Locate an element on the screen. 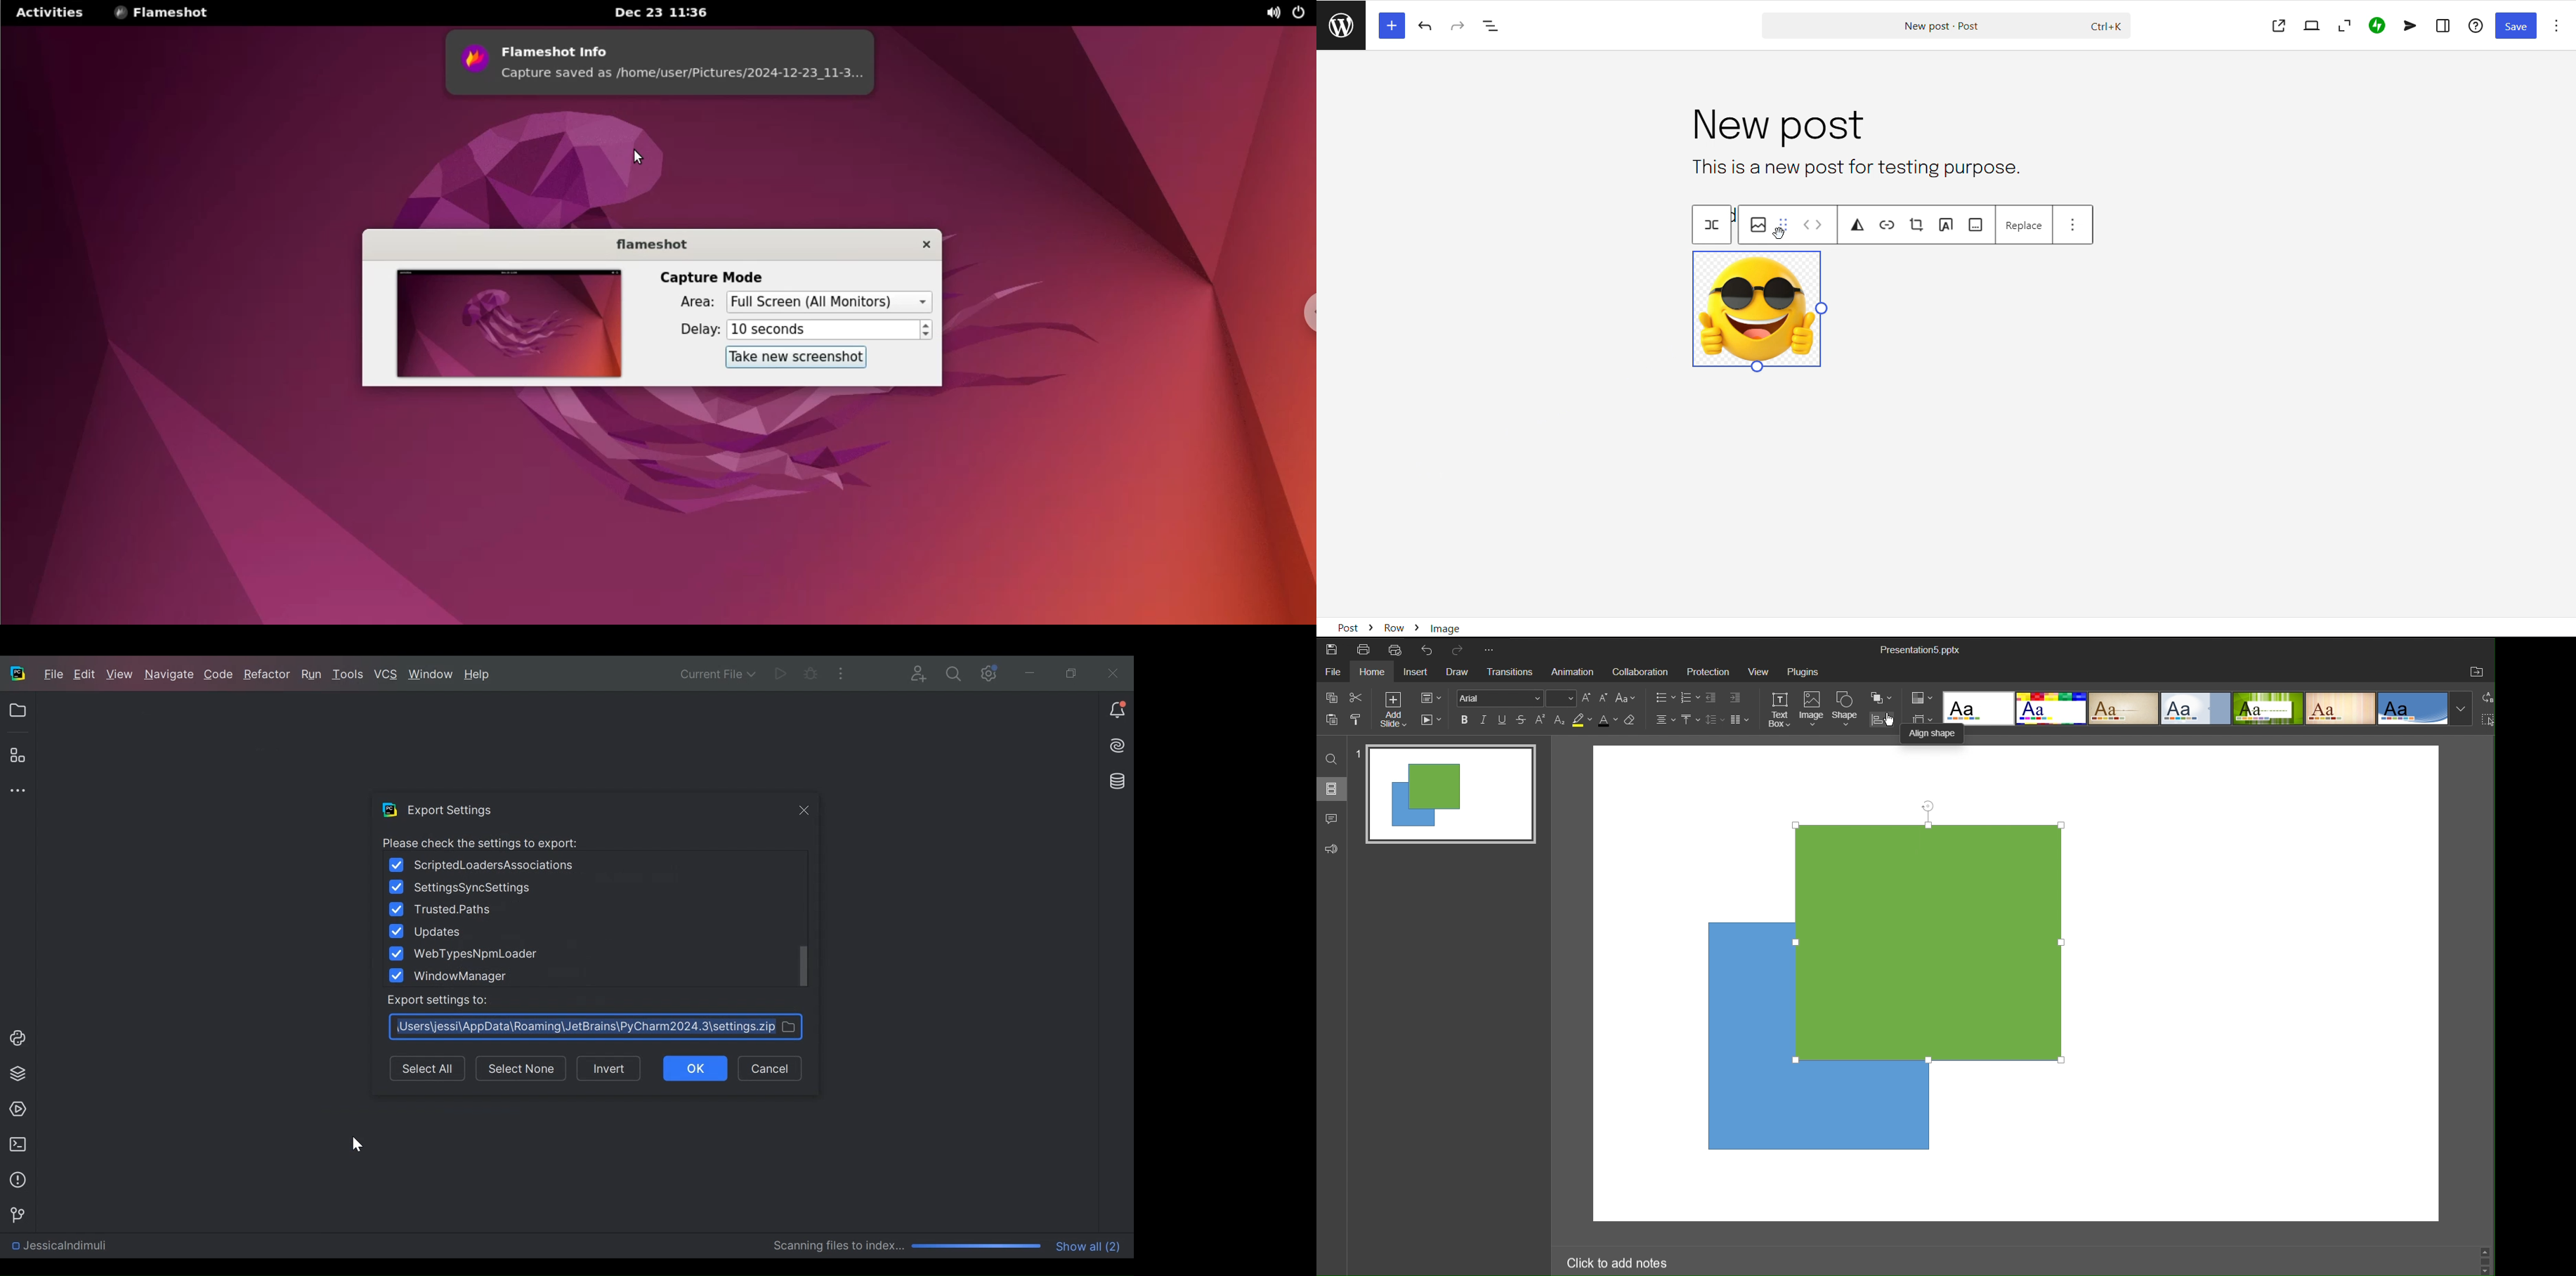 The height and width of the screenshot is (1288, 2576). Highlight is located at coordinates (1583, 722).